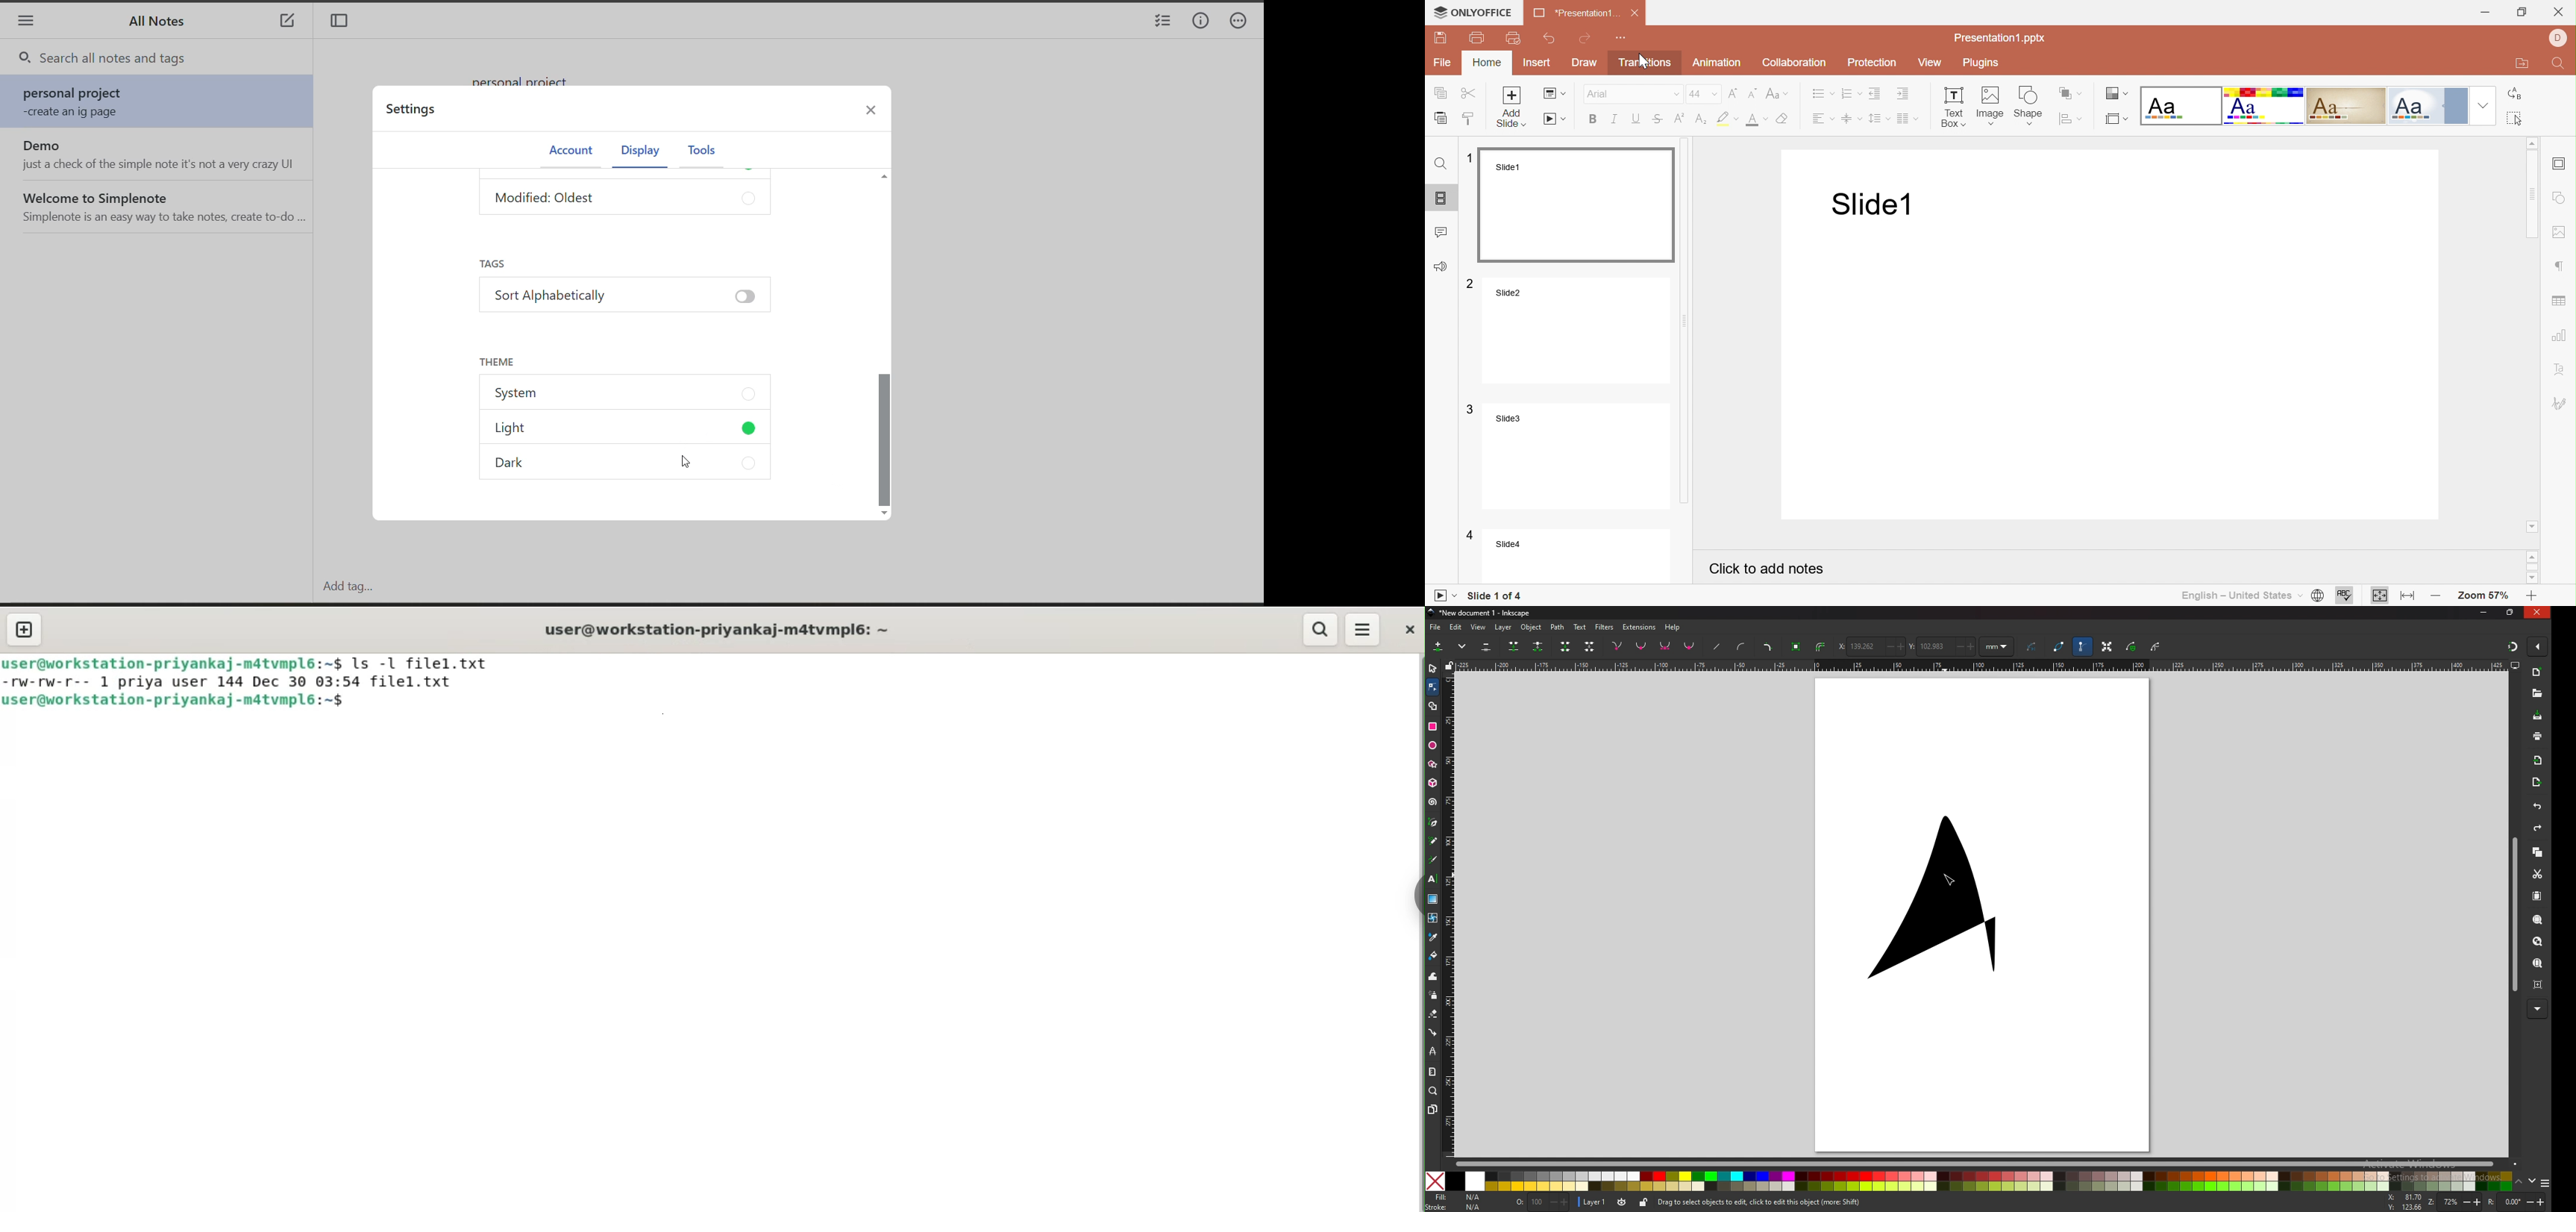 The width and height of the screenshot is (2576, 1232). Describe the element at coordinates (1443, 268) in the screenshot. I see `Feedback & Support` at that location.